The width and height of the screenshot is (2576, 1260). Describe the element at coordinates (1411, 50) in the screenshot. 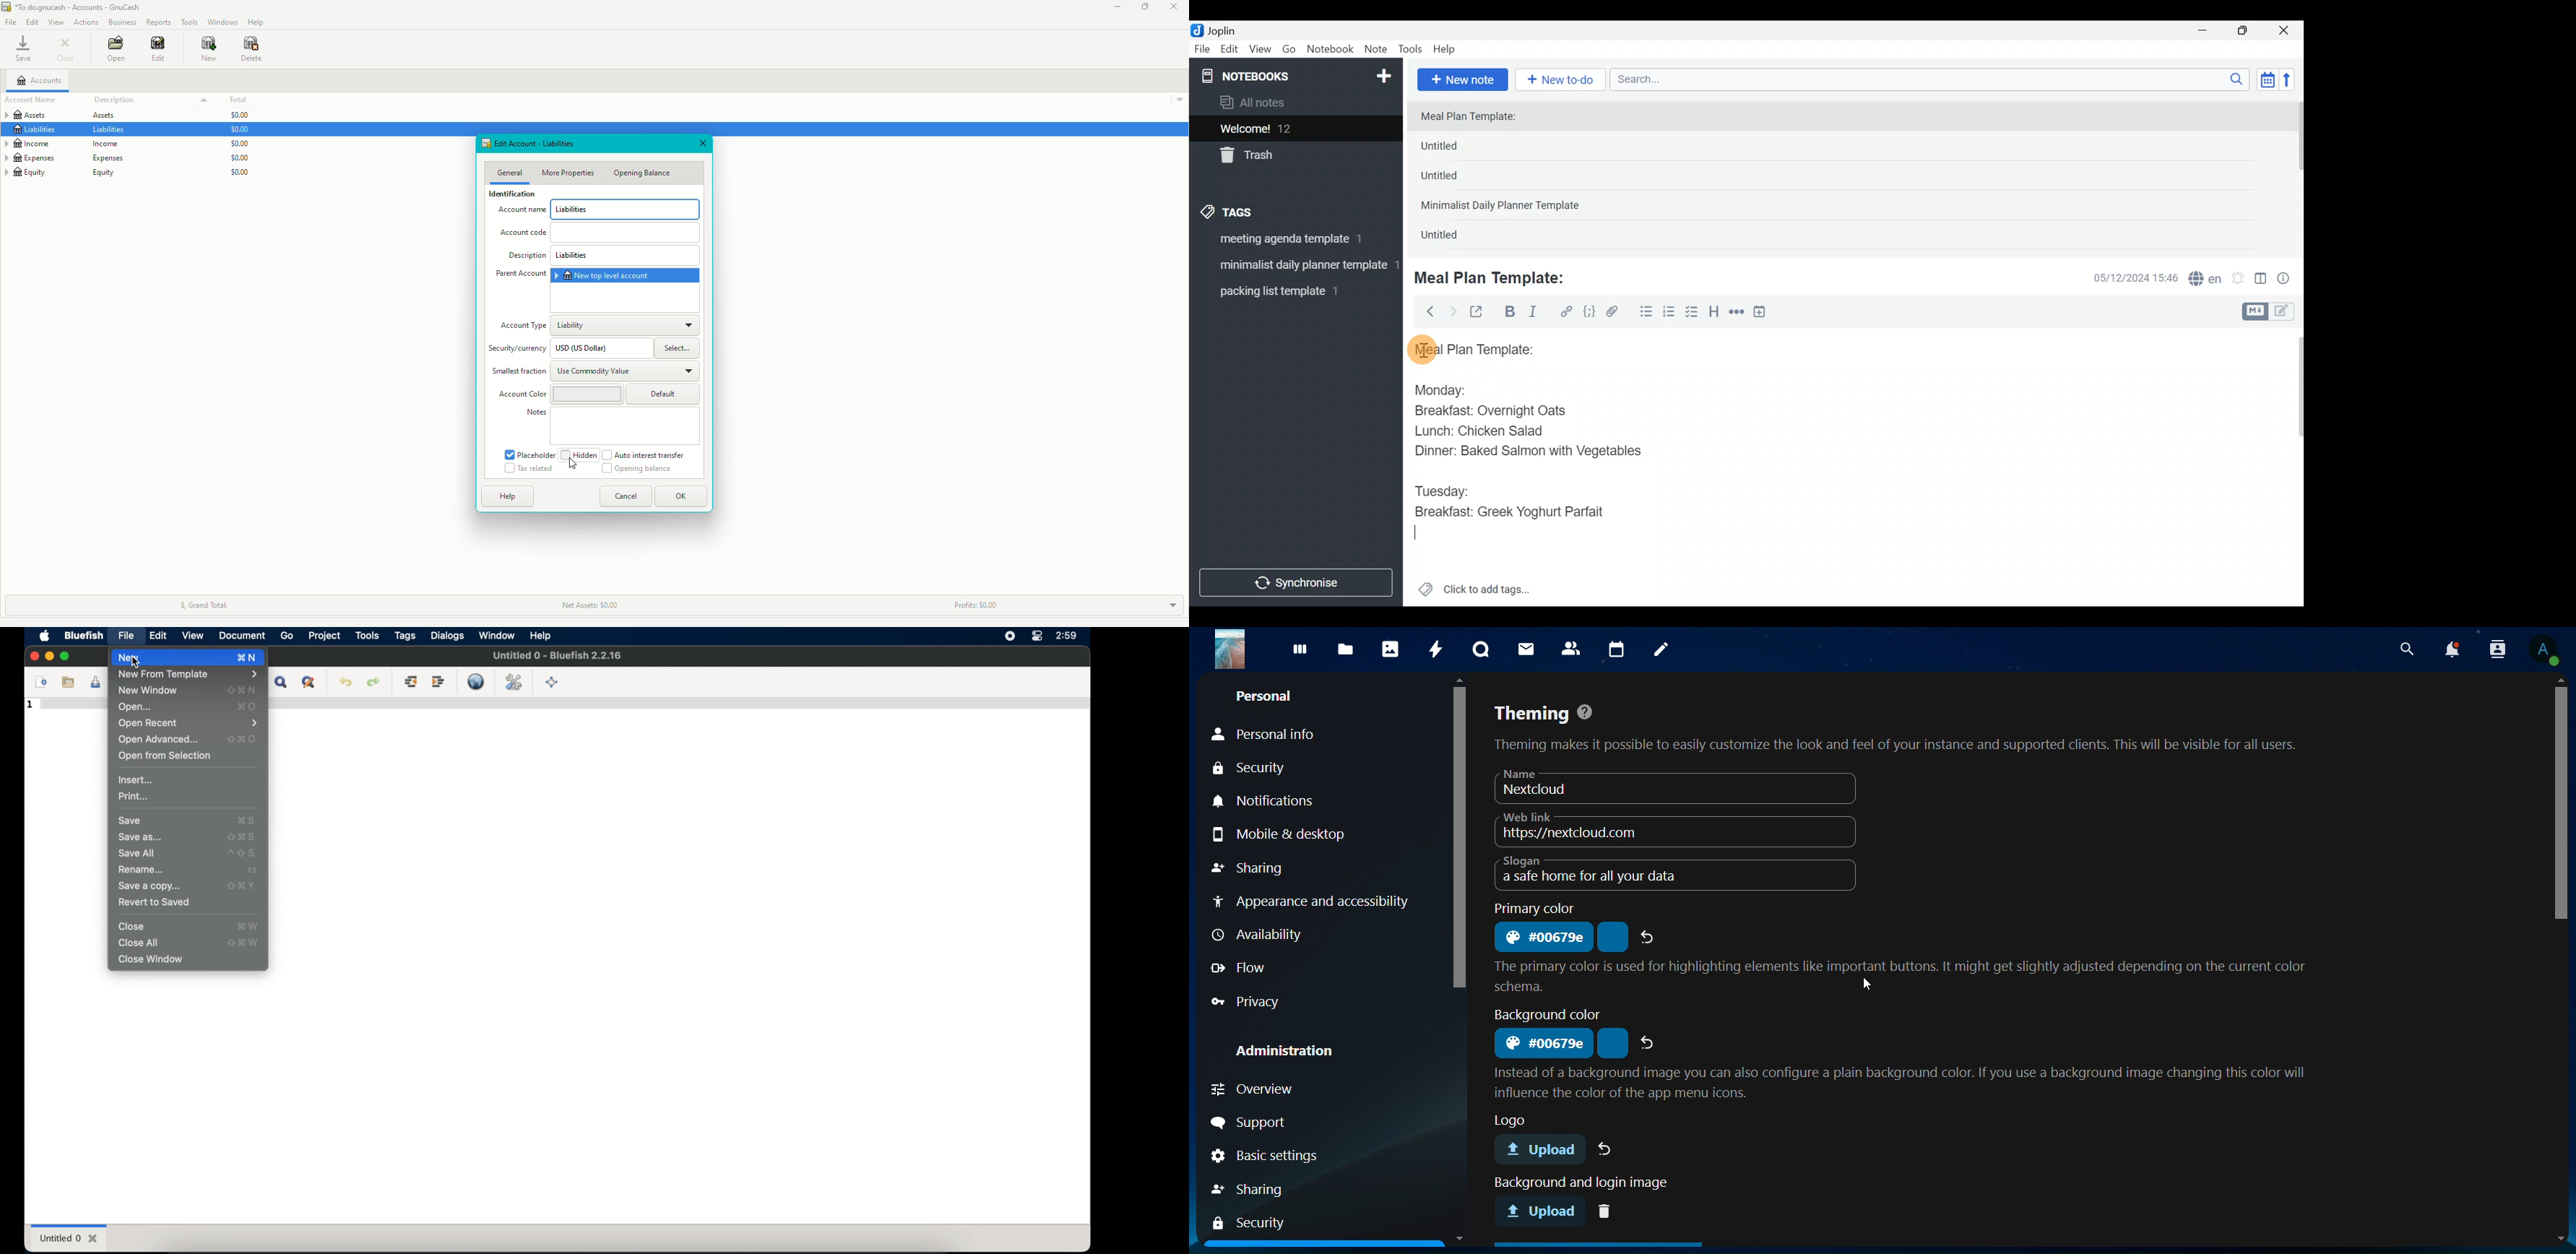

I see `Tools` at that location.